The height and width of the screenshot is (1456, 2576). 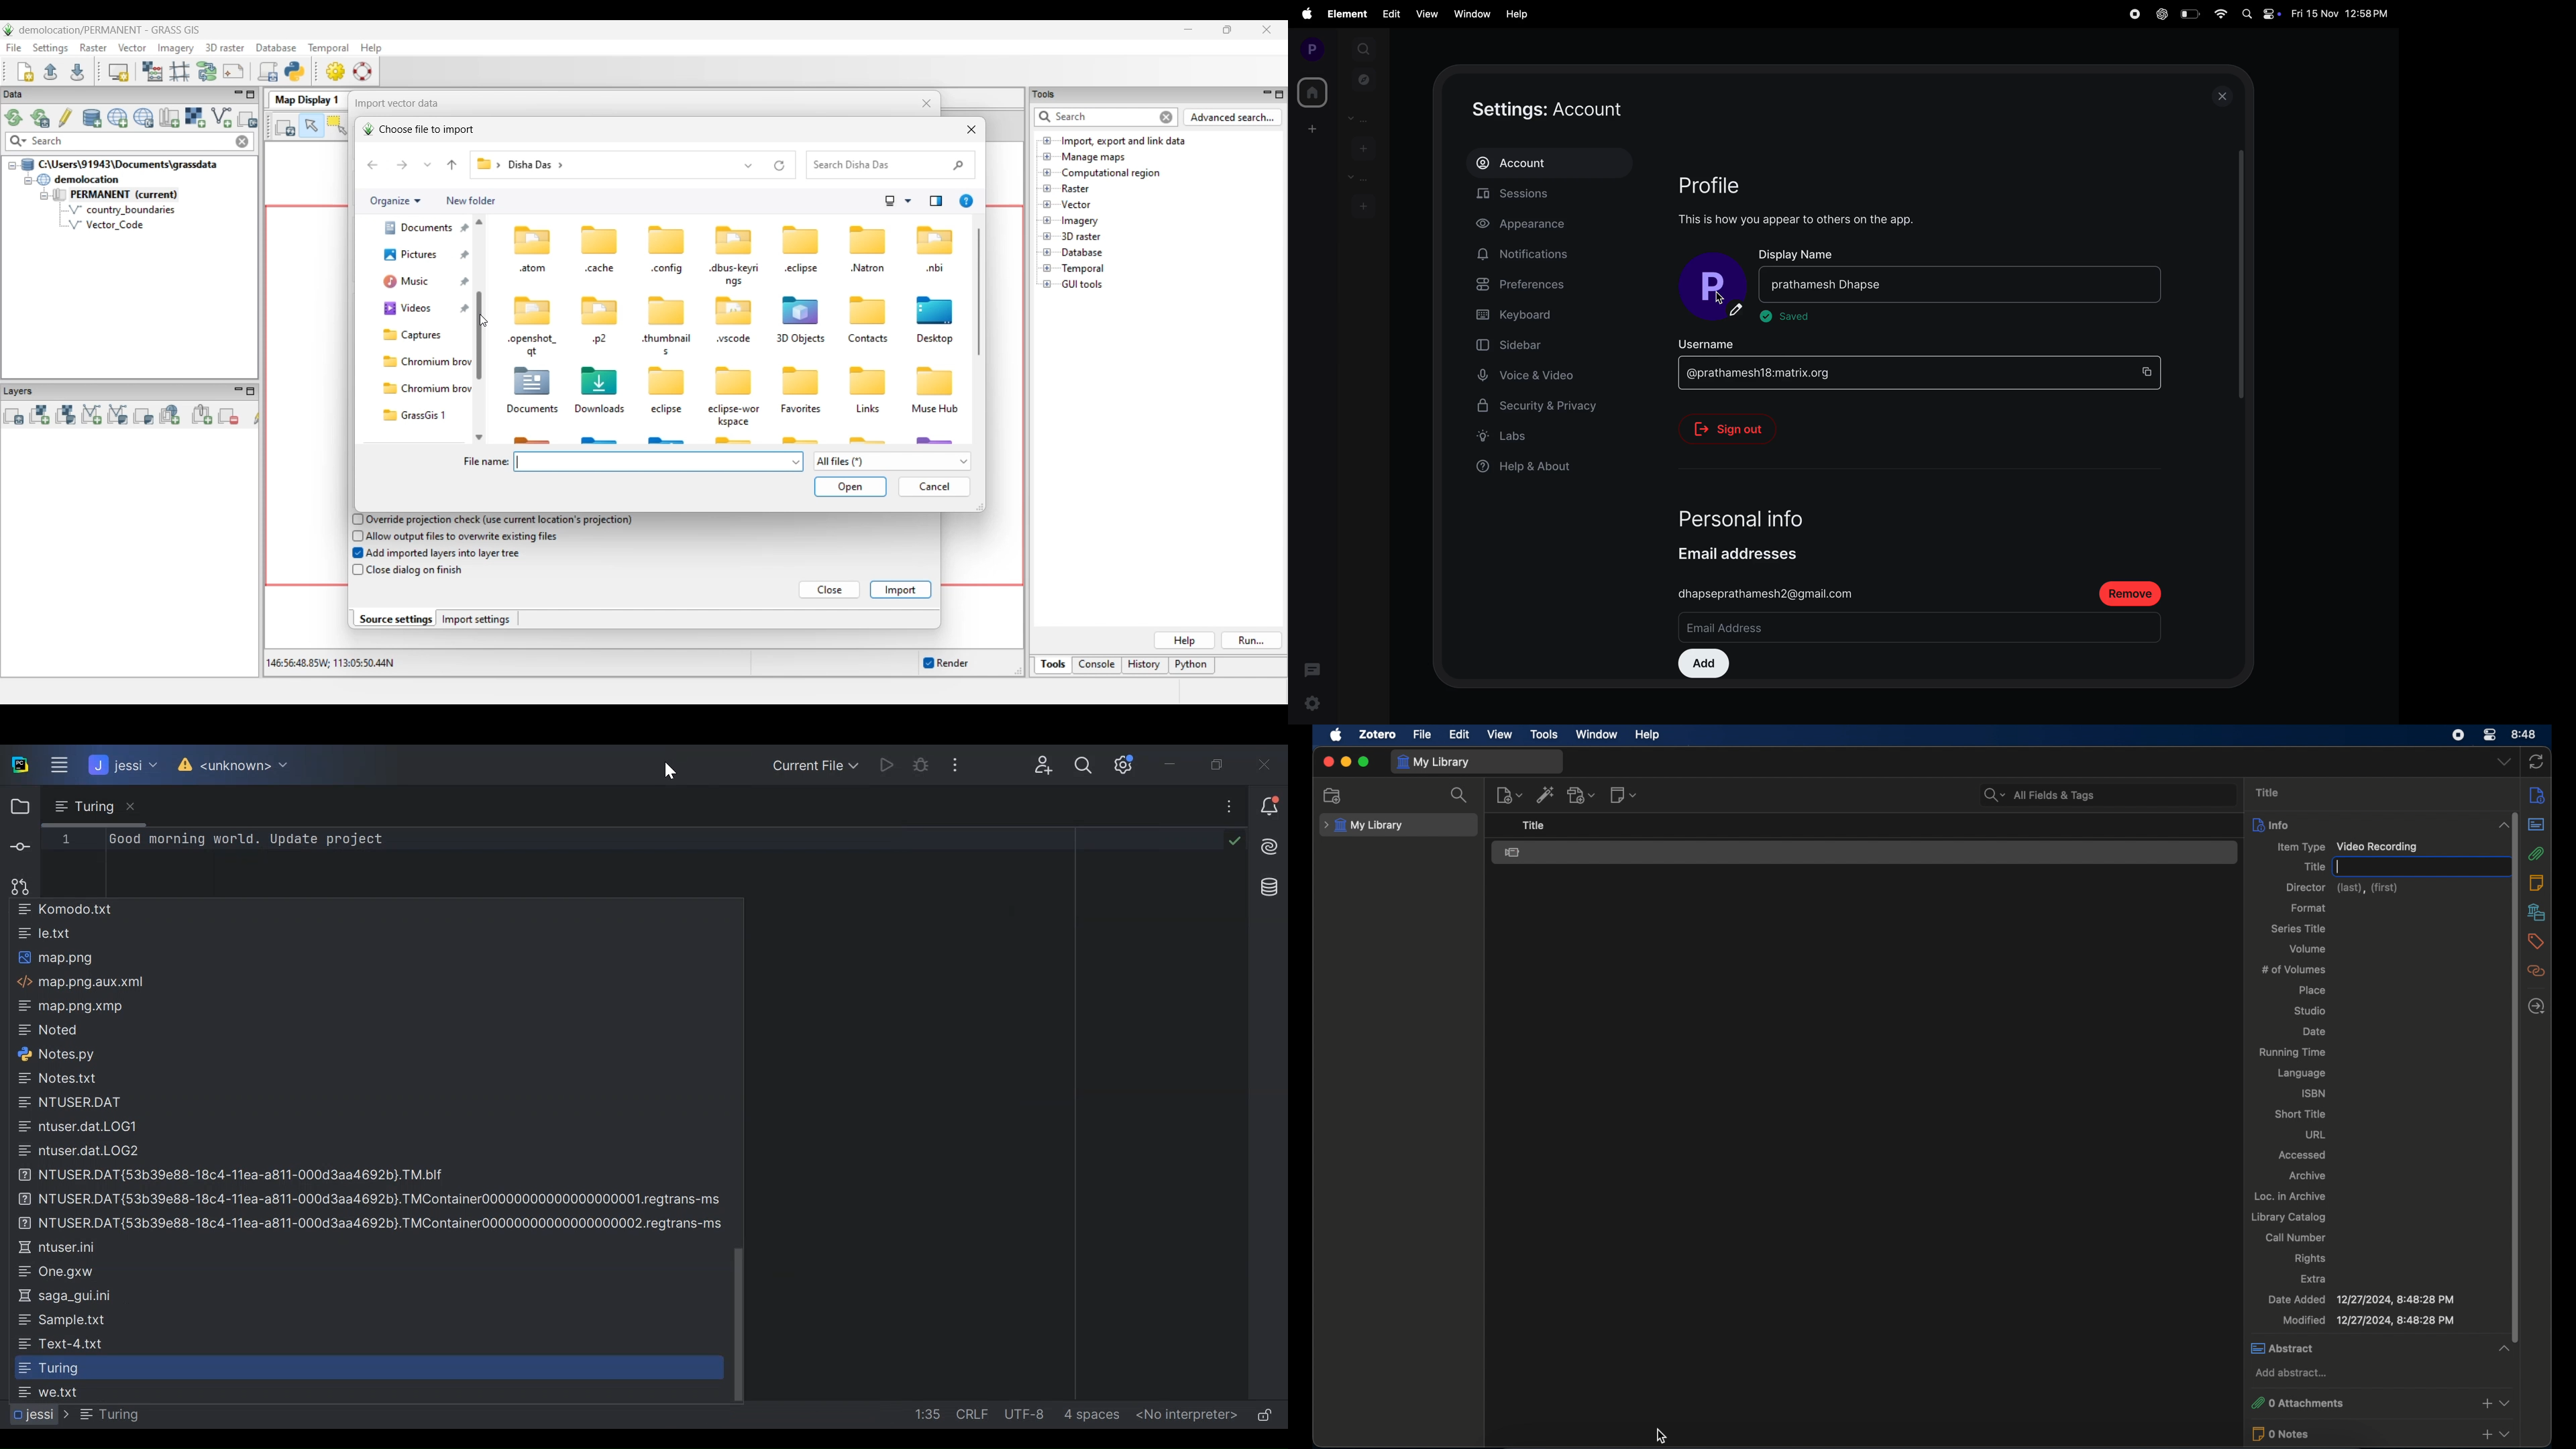 I want to click on apply, so click(x=2116, y=283).